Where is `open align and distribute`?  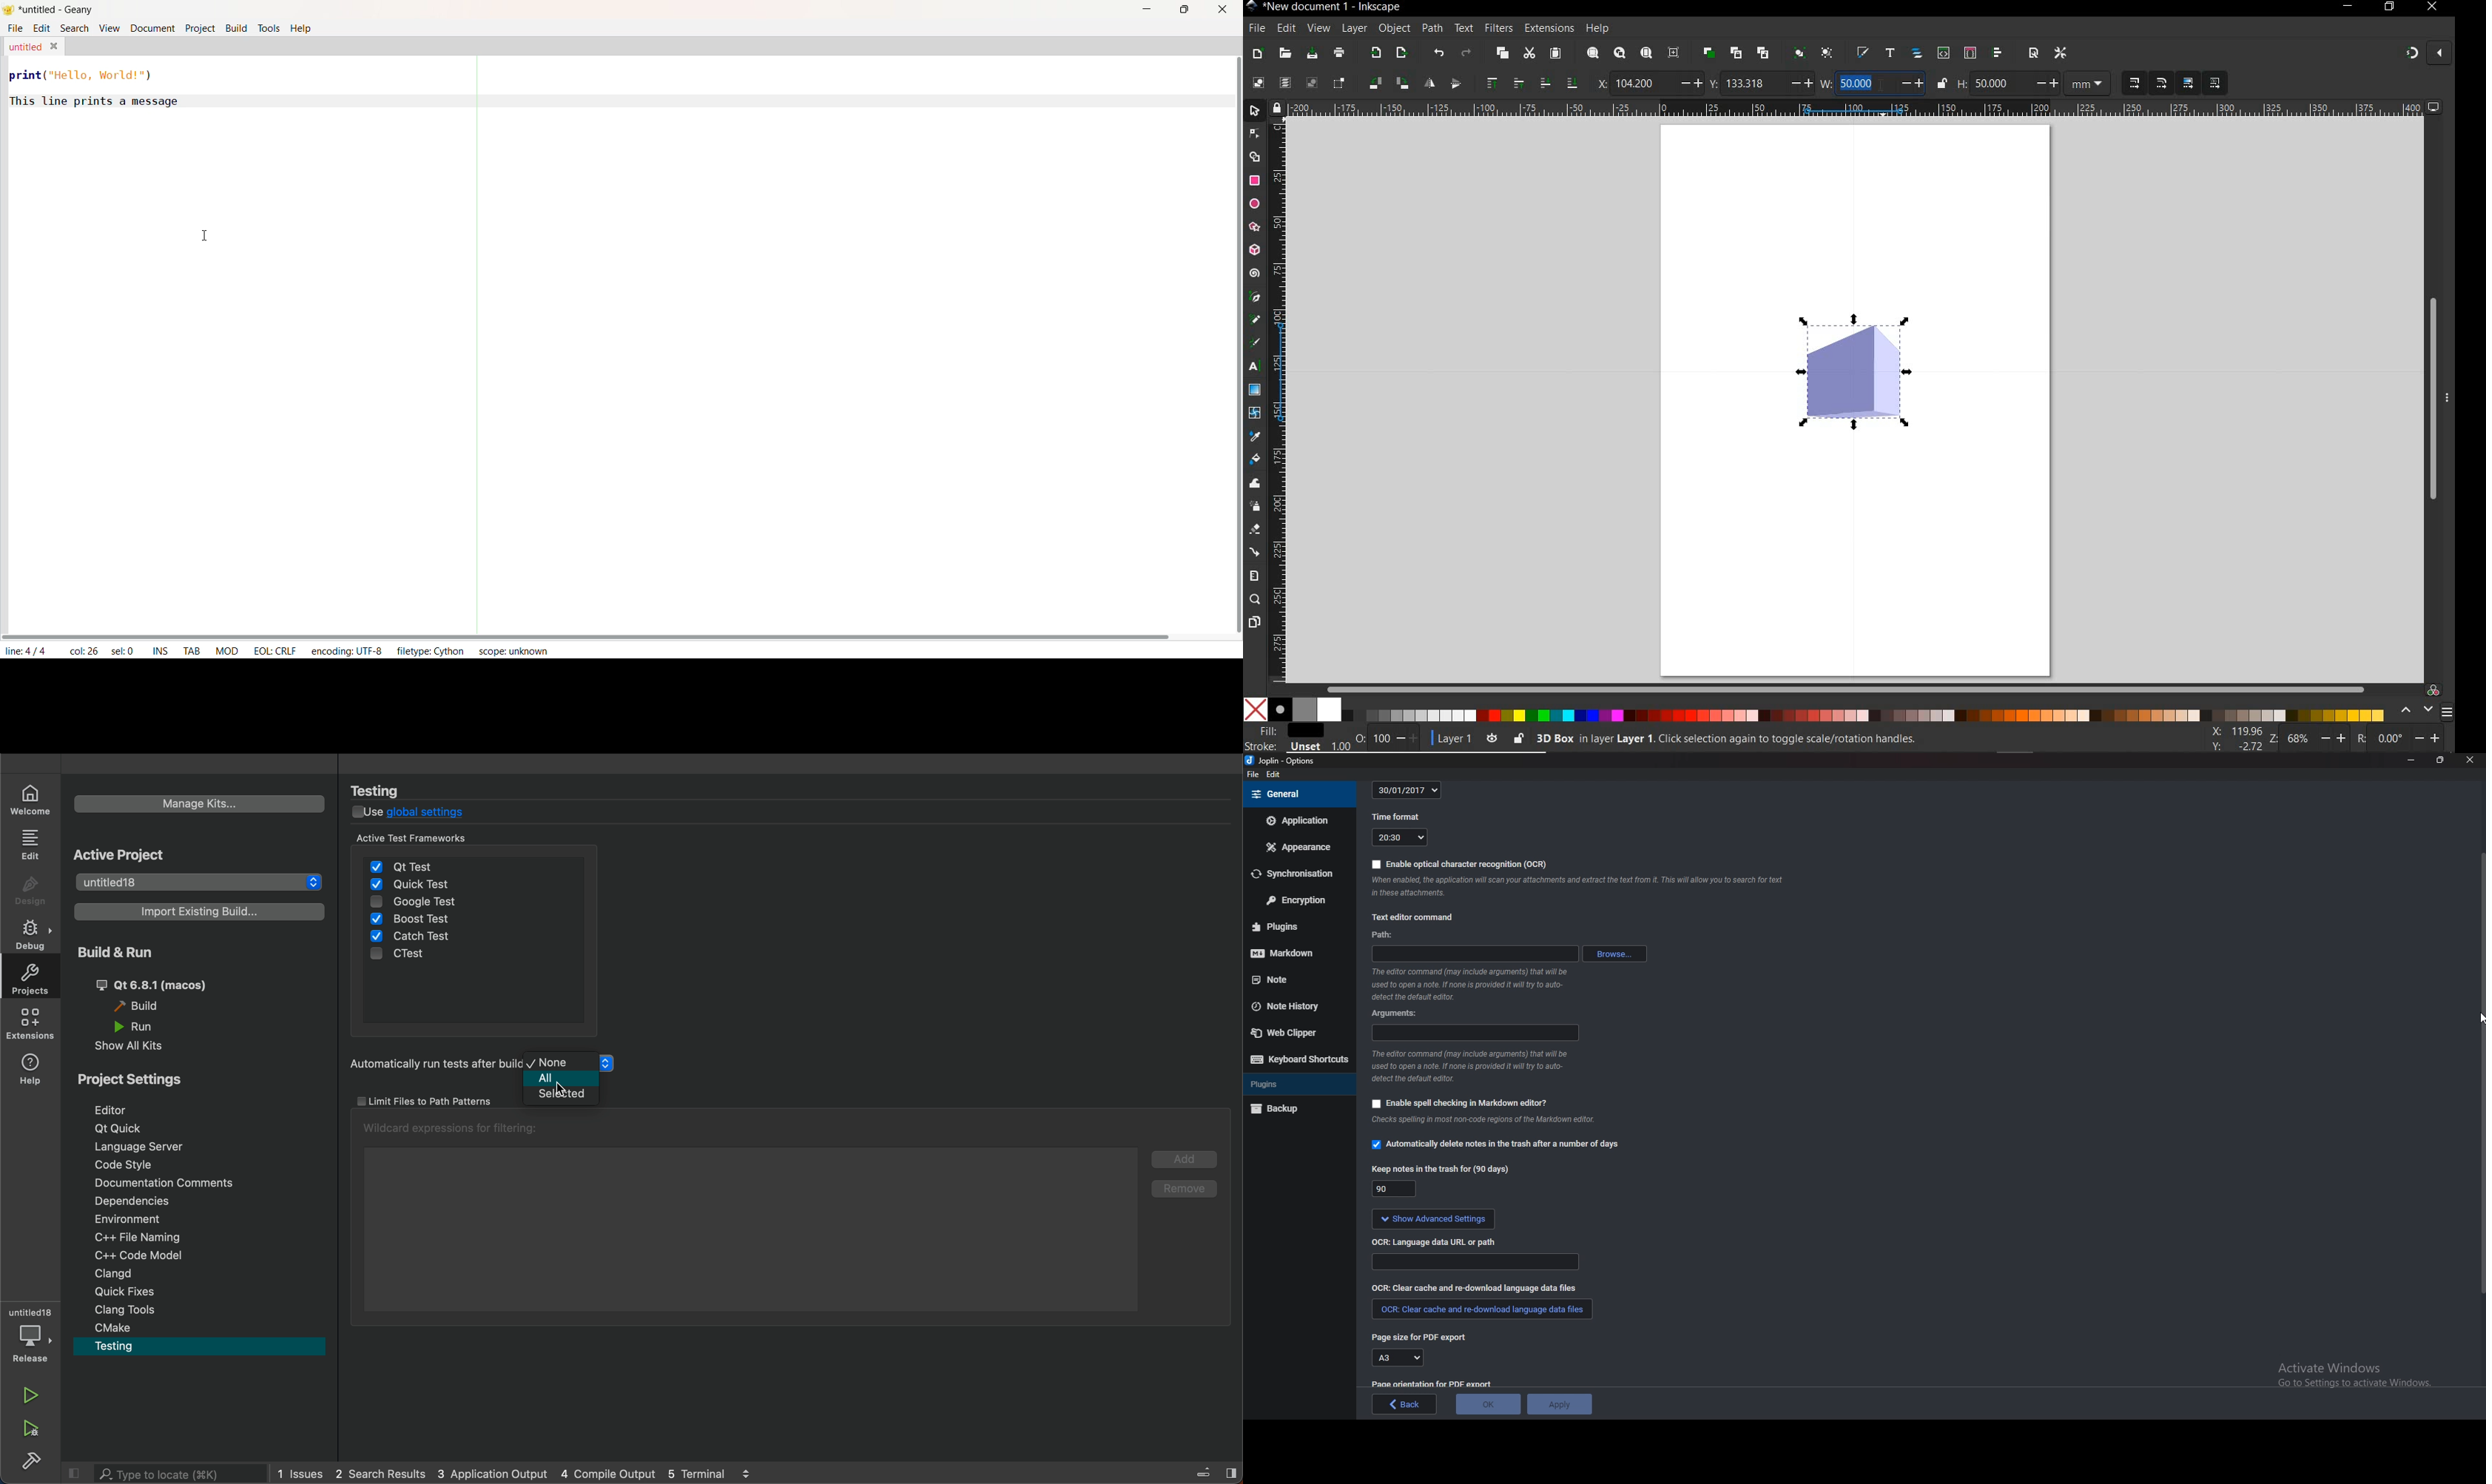 open align and distribute is located at coordinates (1998, 53).